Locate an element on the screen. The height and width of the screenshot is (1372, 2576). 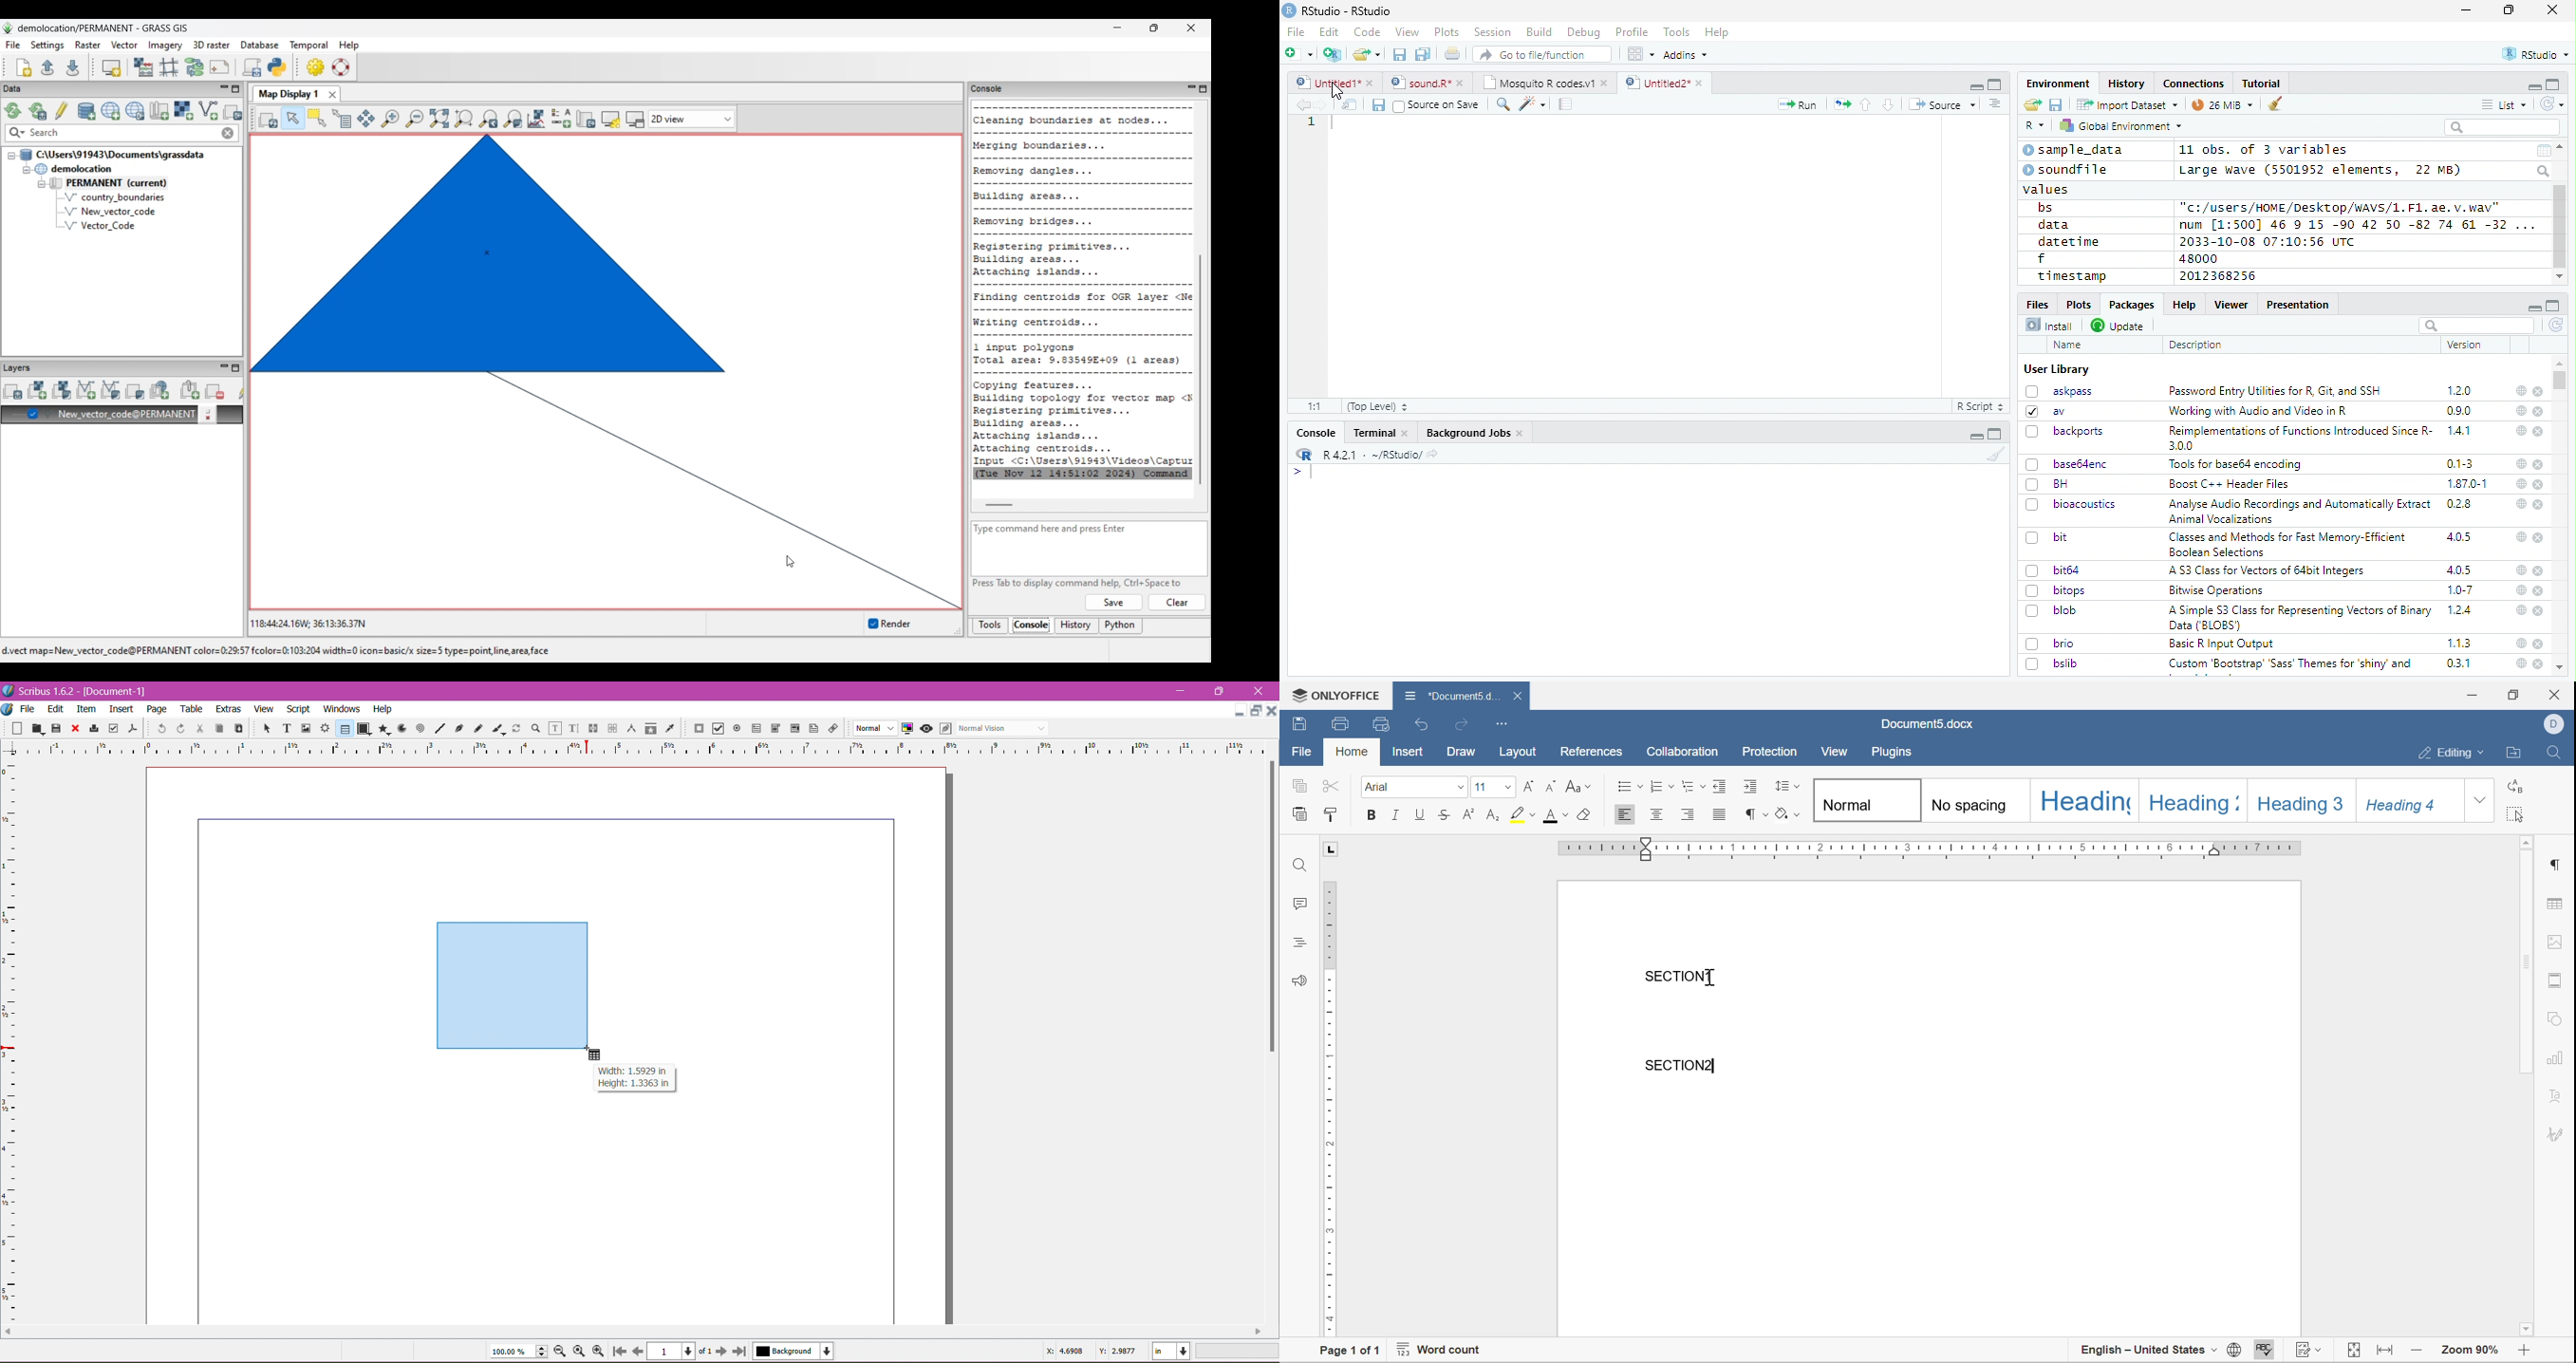
Help is located at coordinates (1717, 33).